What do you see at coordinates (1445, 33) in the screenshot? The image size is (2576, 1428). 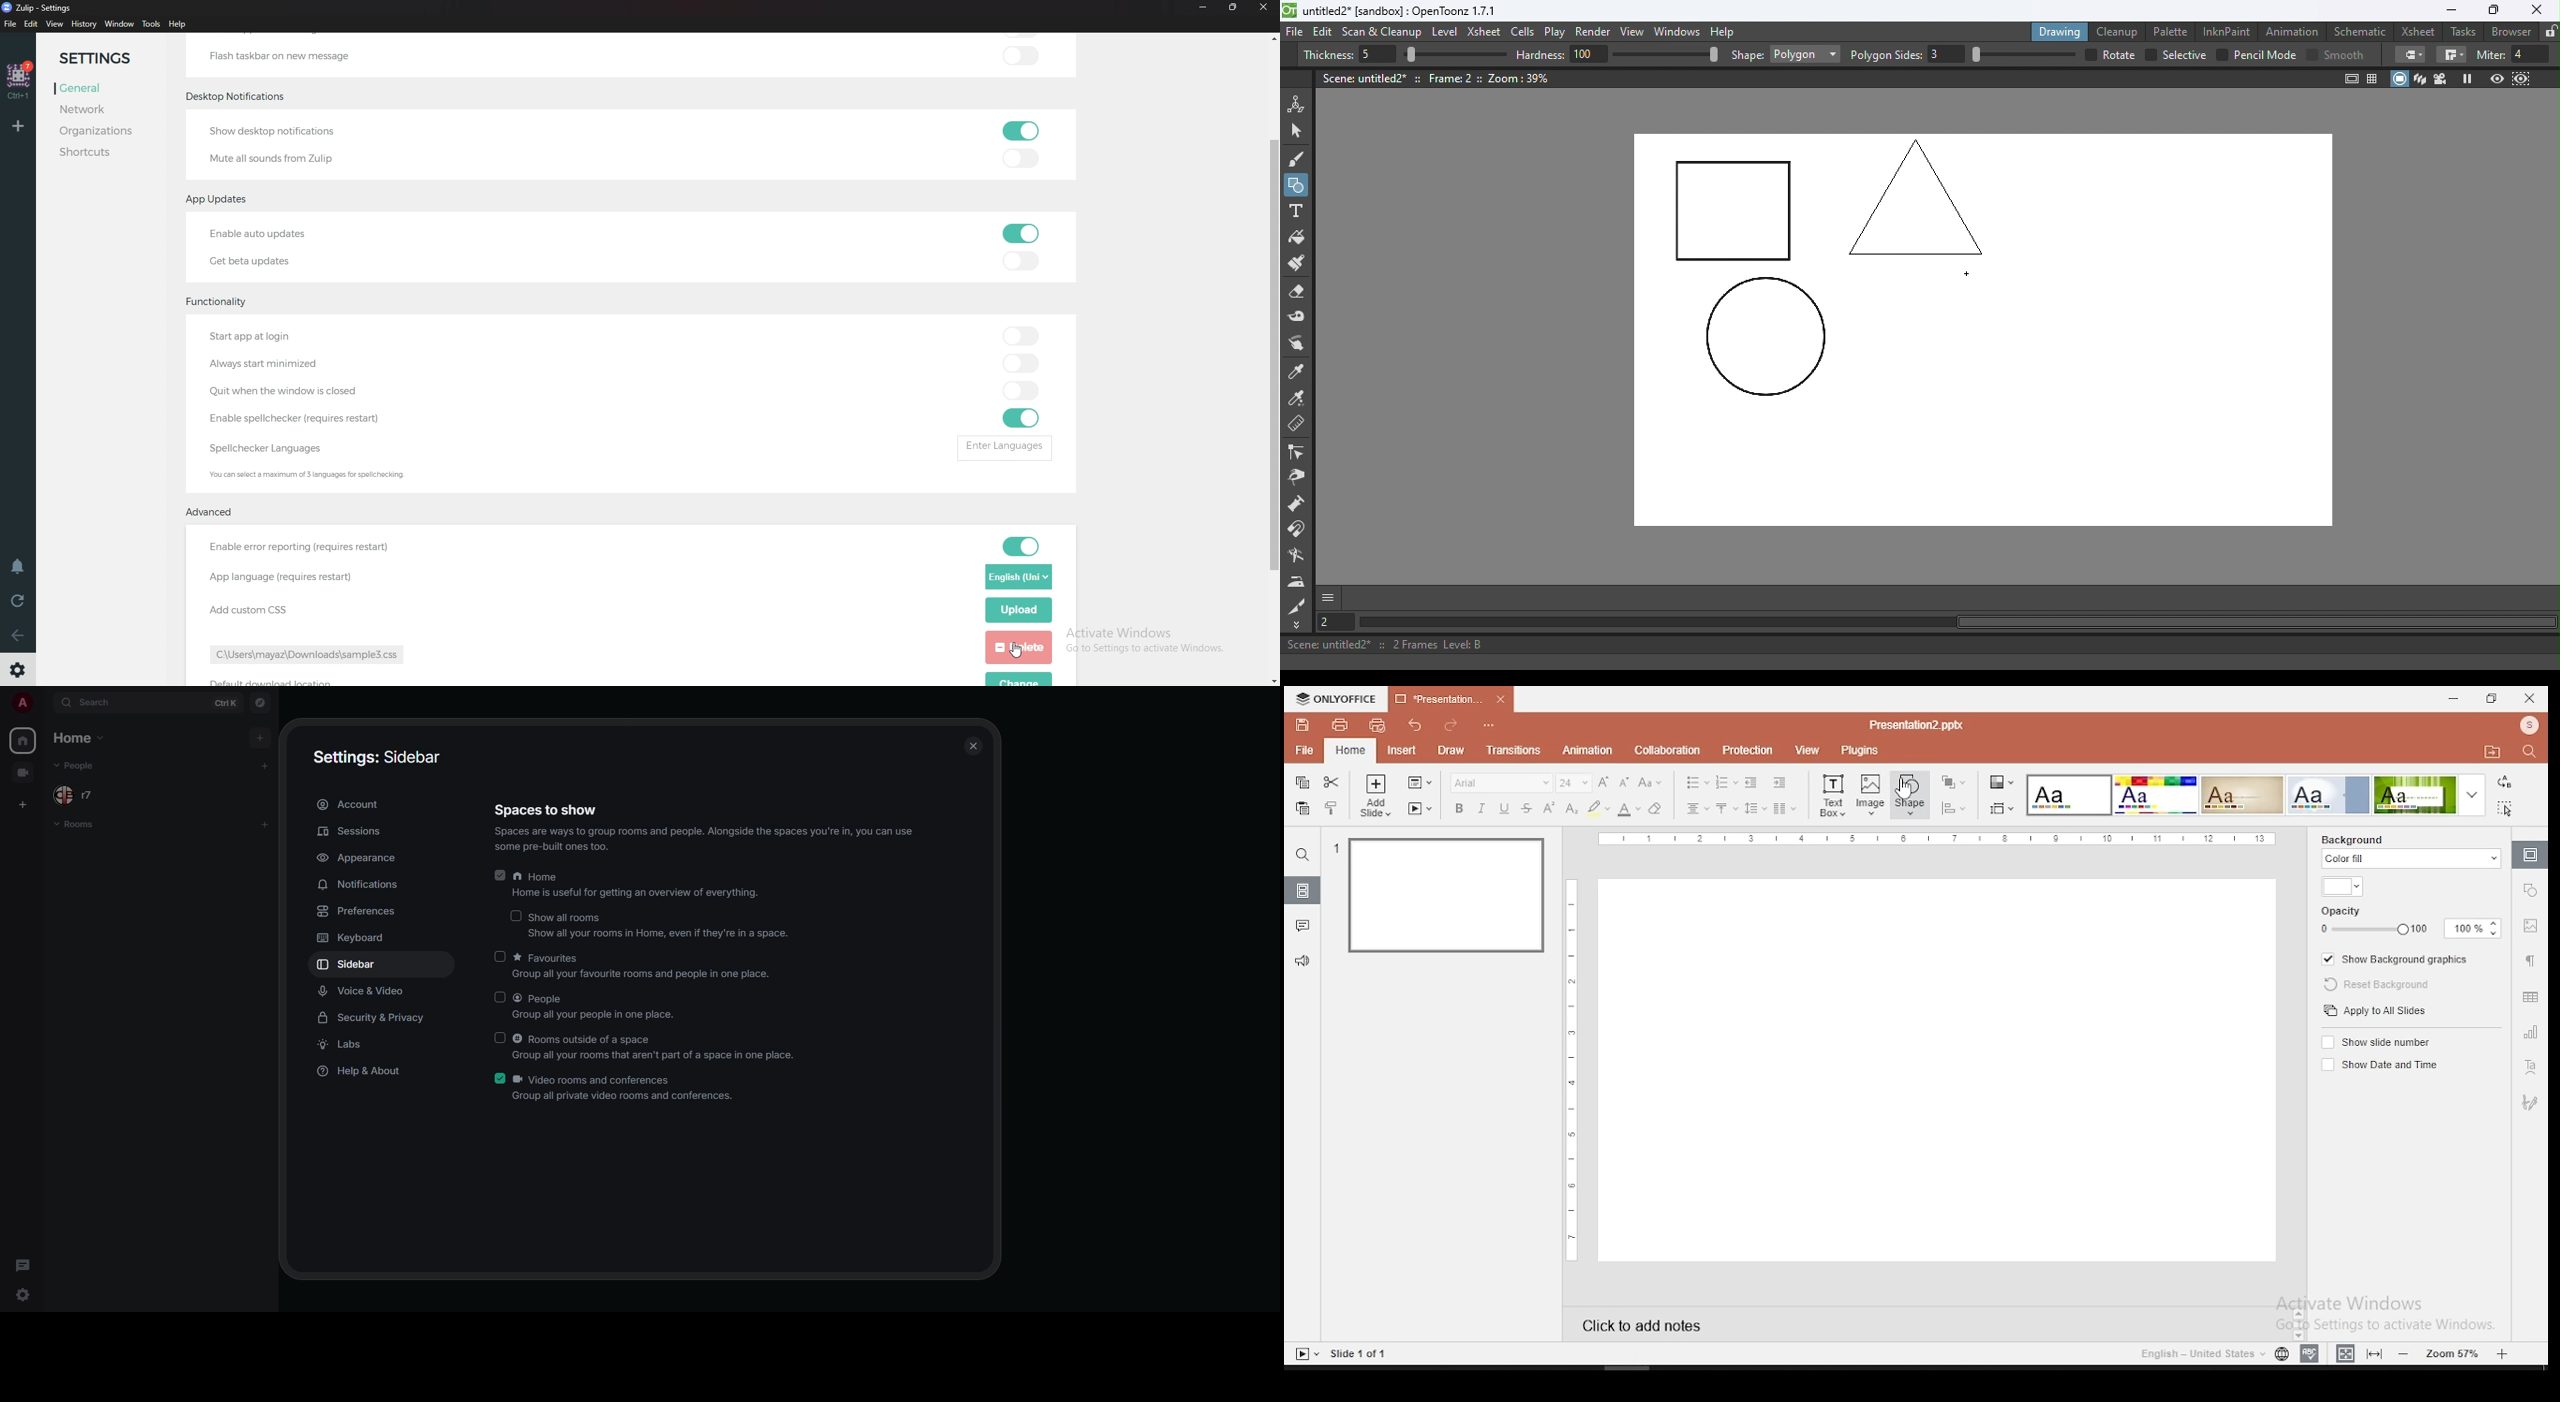 I see `Level` at bounding box center [1445, 33].